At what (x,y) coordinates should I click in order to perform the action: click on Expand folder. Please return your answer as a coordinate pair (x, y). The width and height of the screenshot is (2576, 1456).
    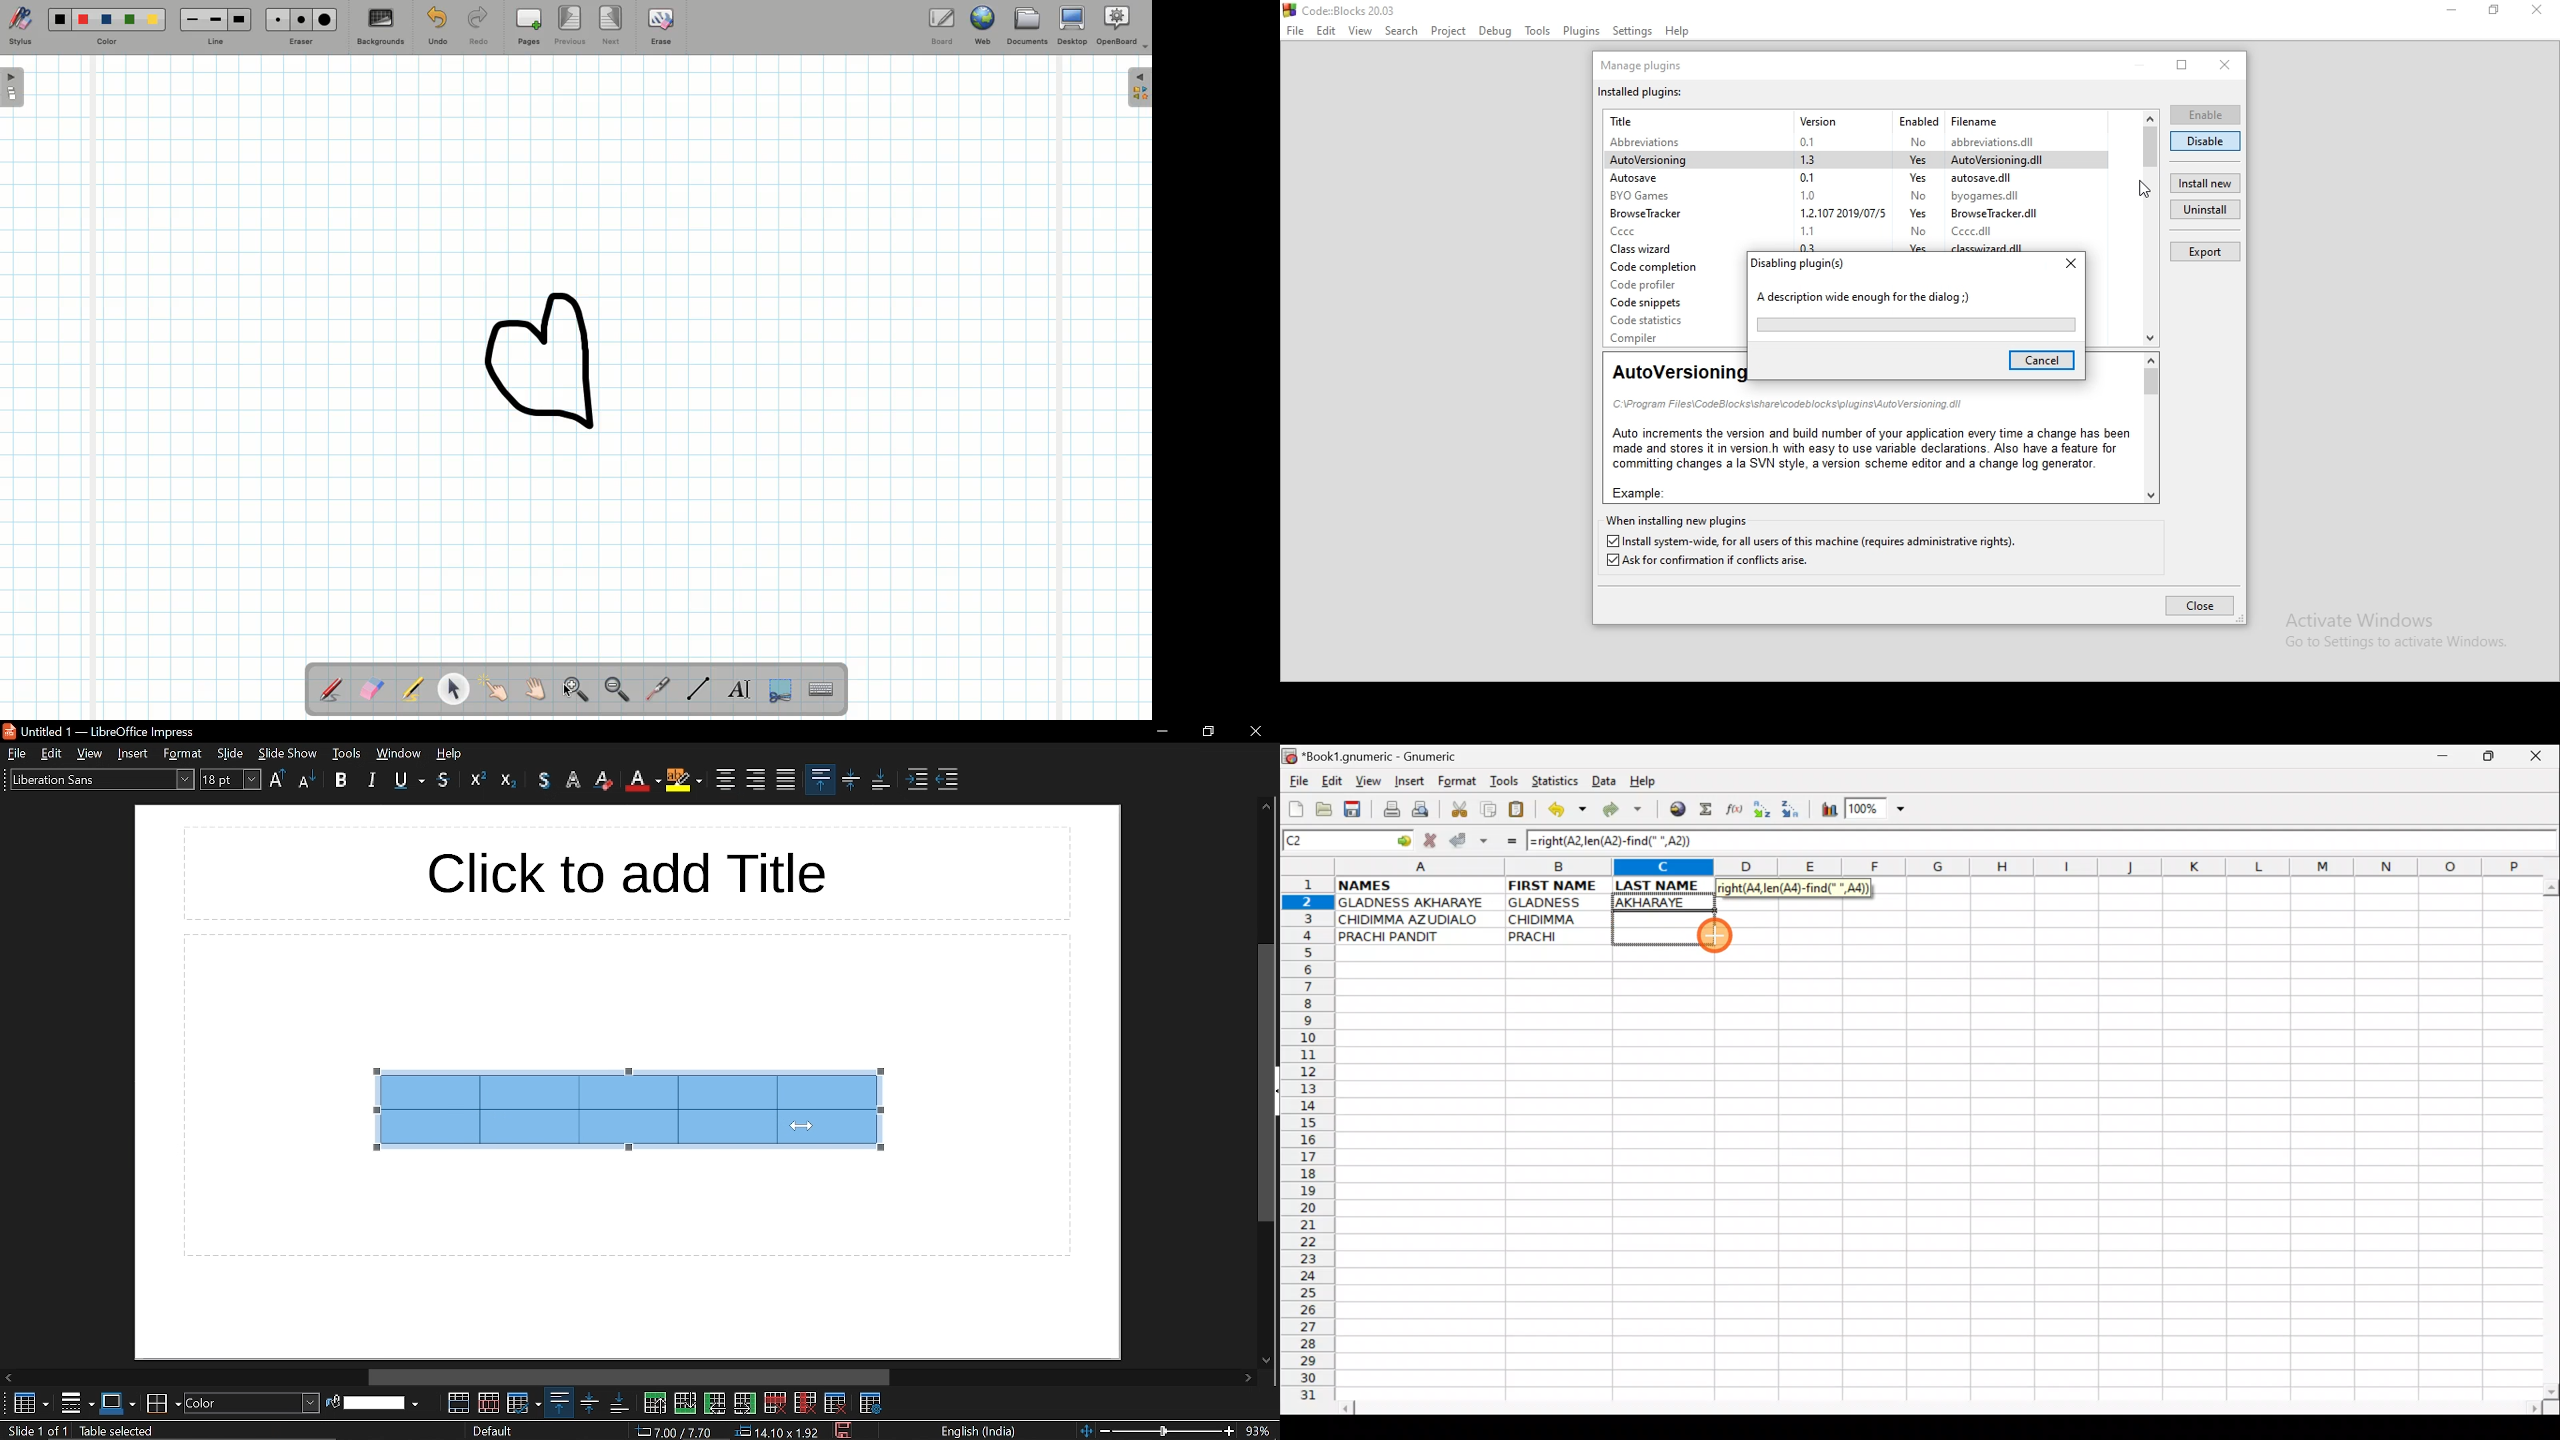
    Looking at the image, I should click on (1139, 88).